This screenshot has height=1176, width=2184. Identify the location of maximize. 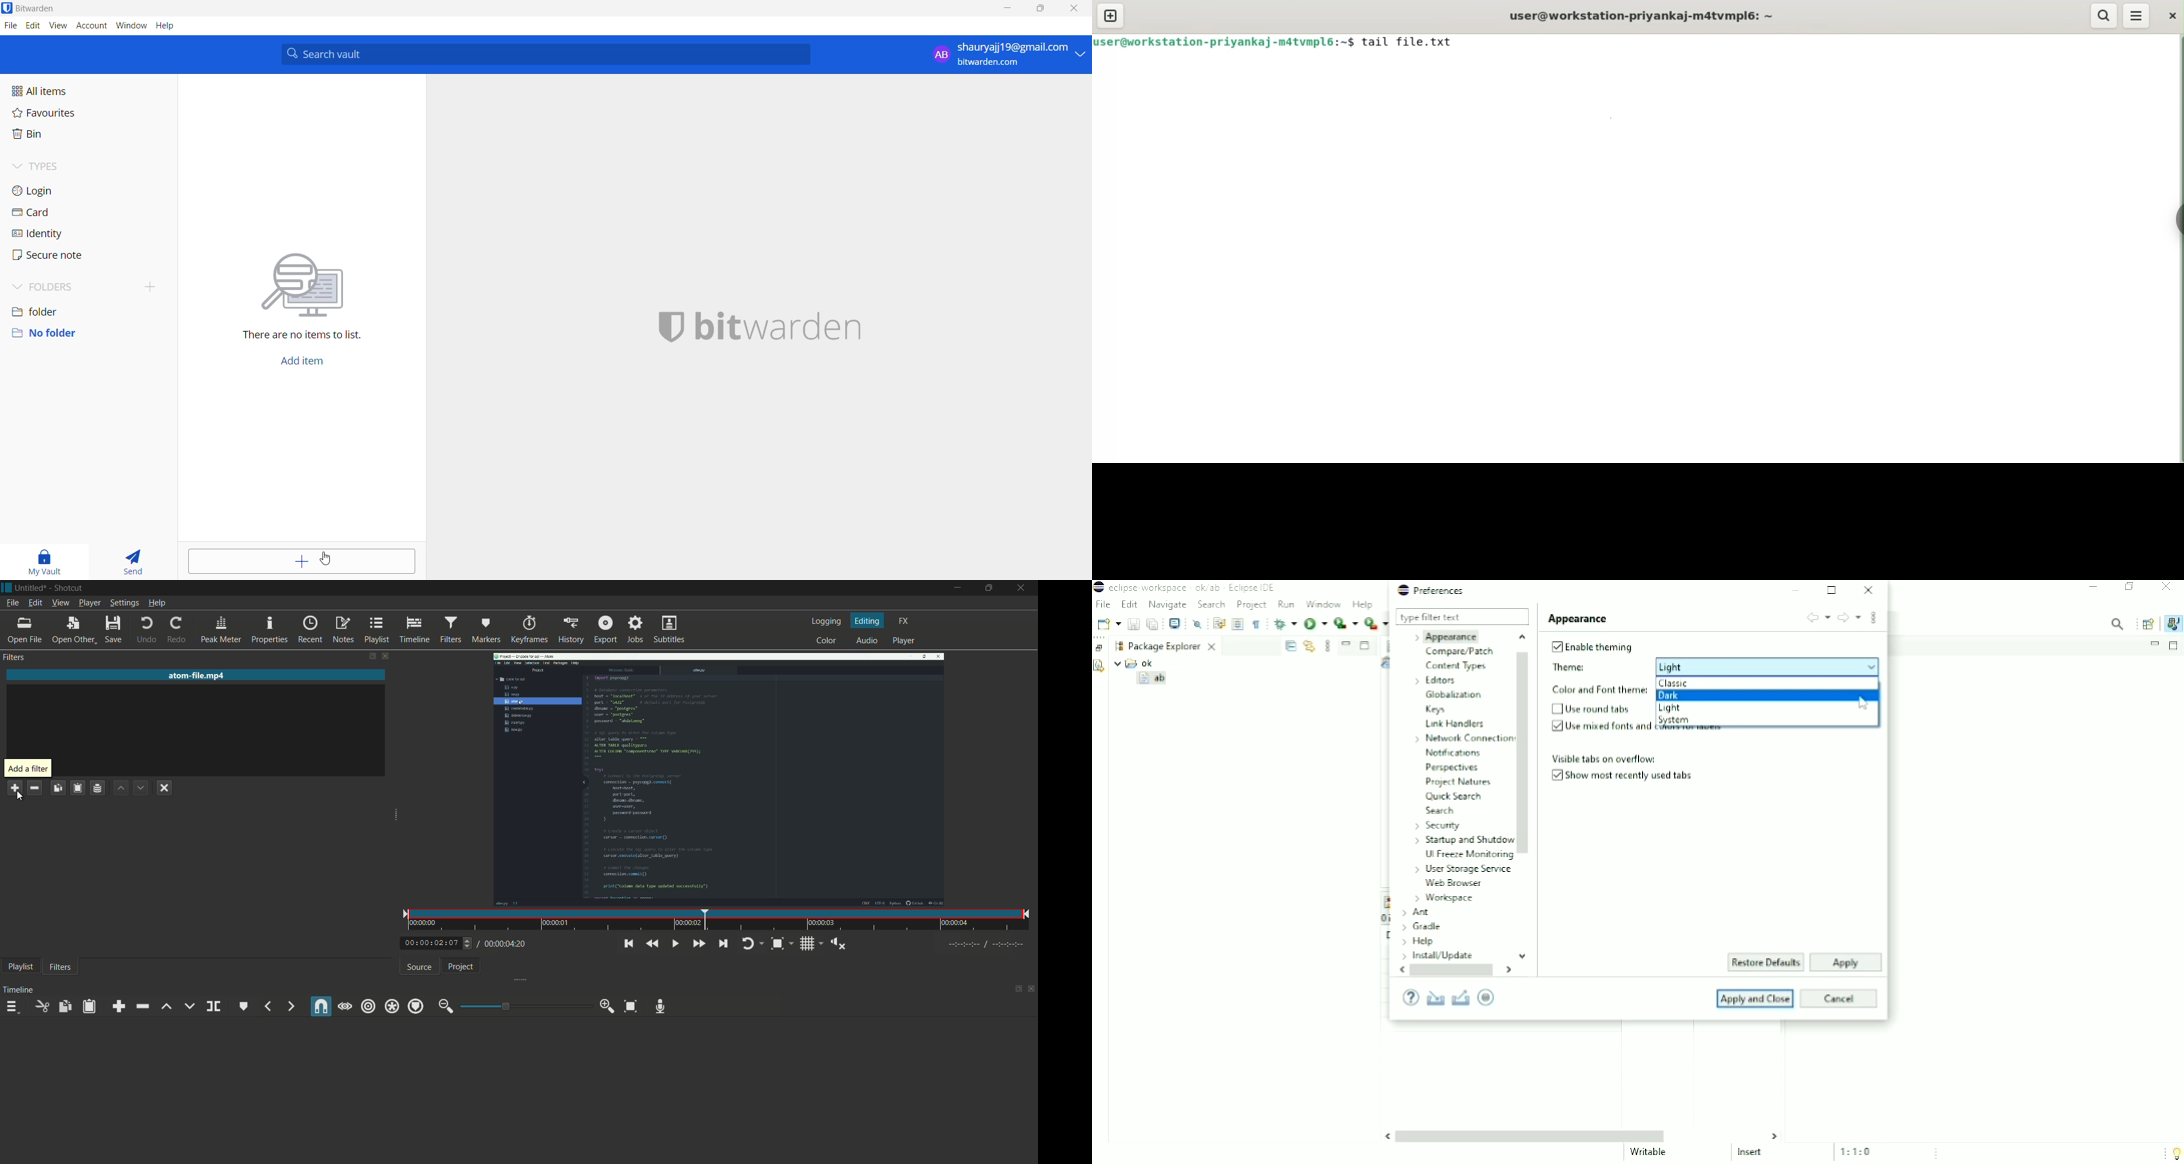
(991, 588).